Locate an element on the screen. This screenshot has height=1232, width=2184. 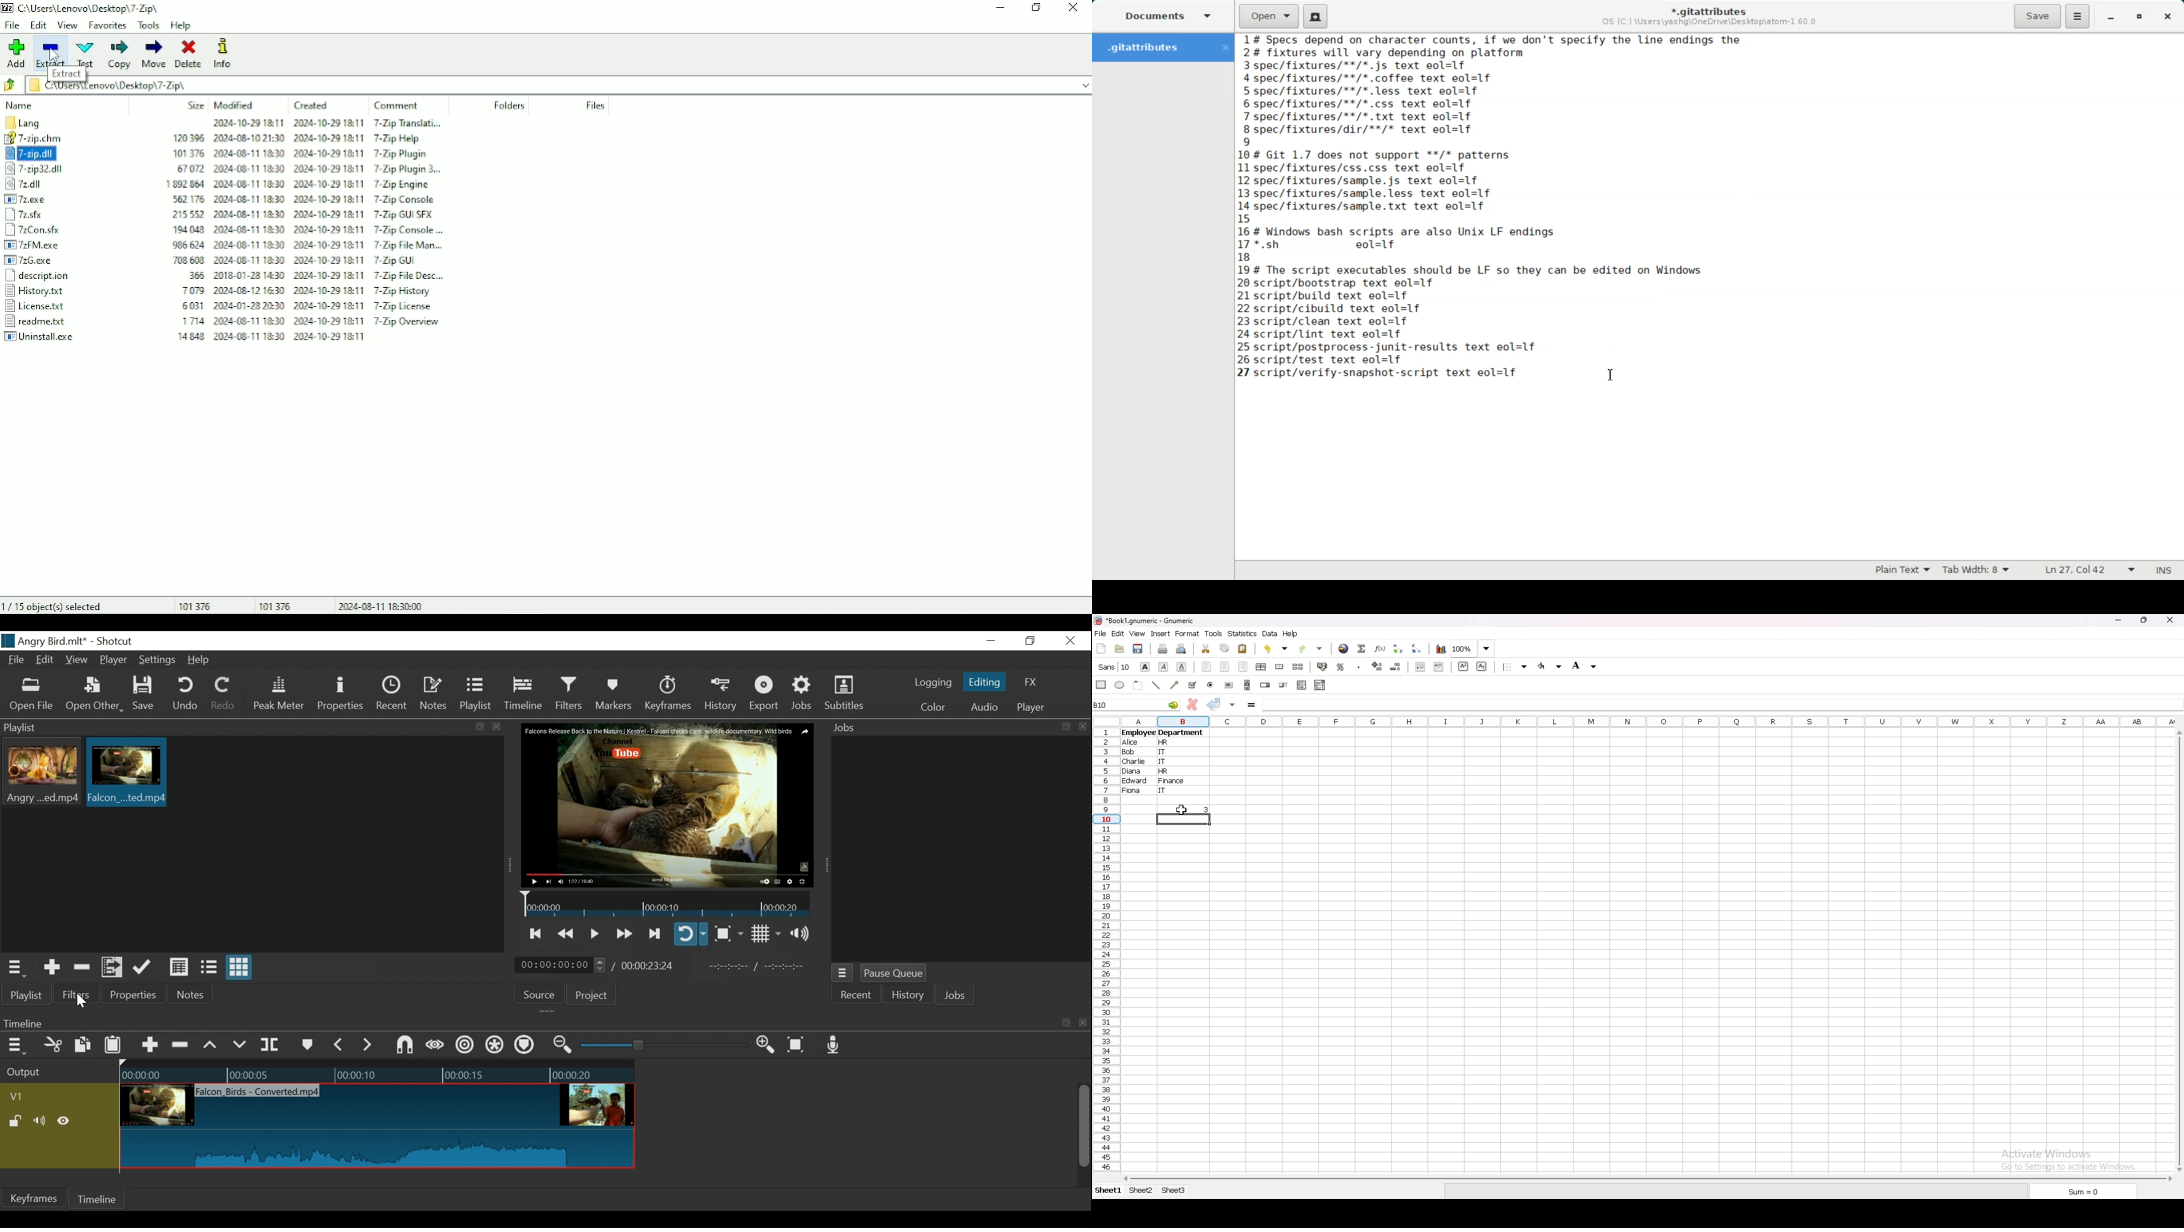
Text Cursor is located at coordinates (1611, 374).